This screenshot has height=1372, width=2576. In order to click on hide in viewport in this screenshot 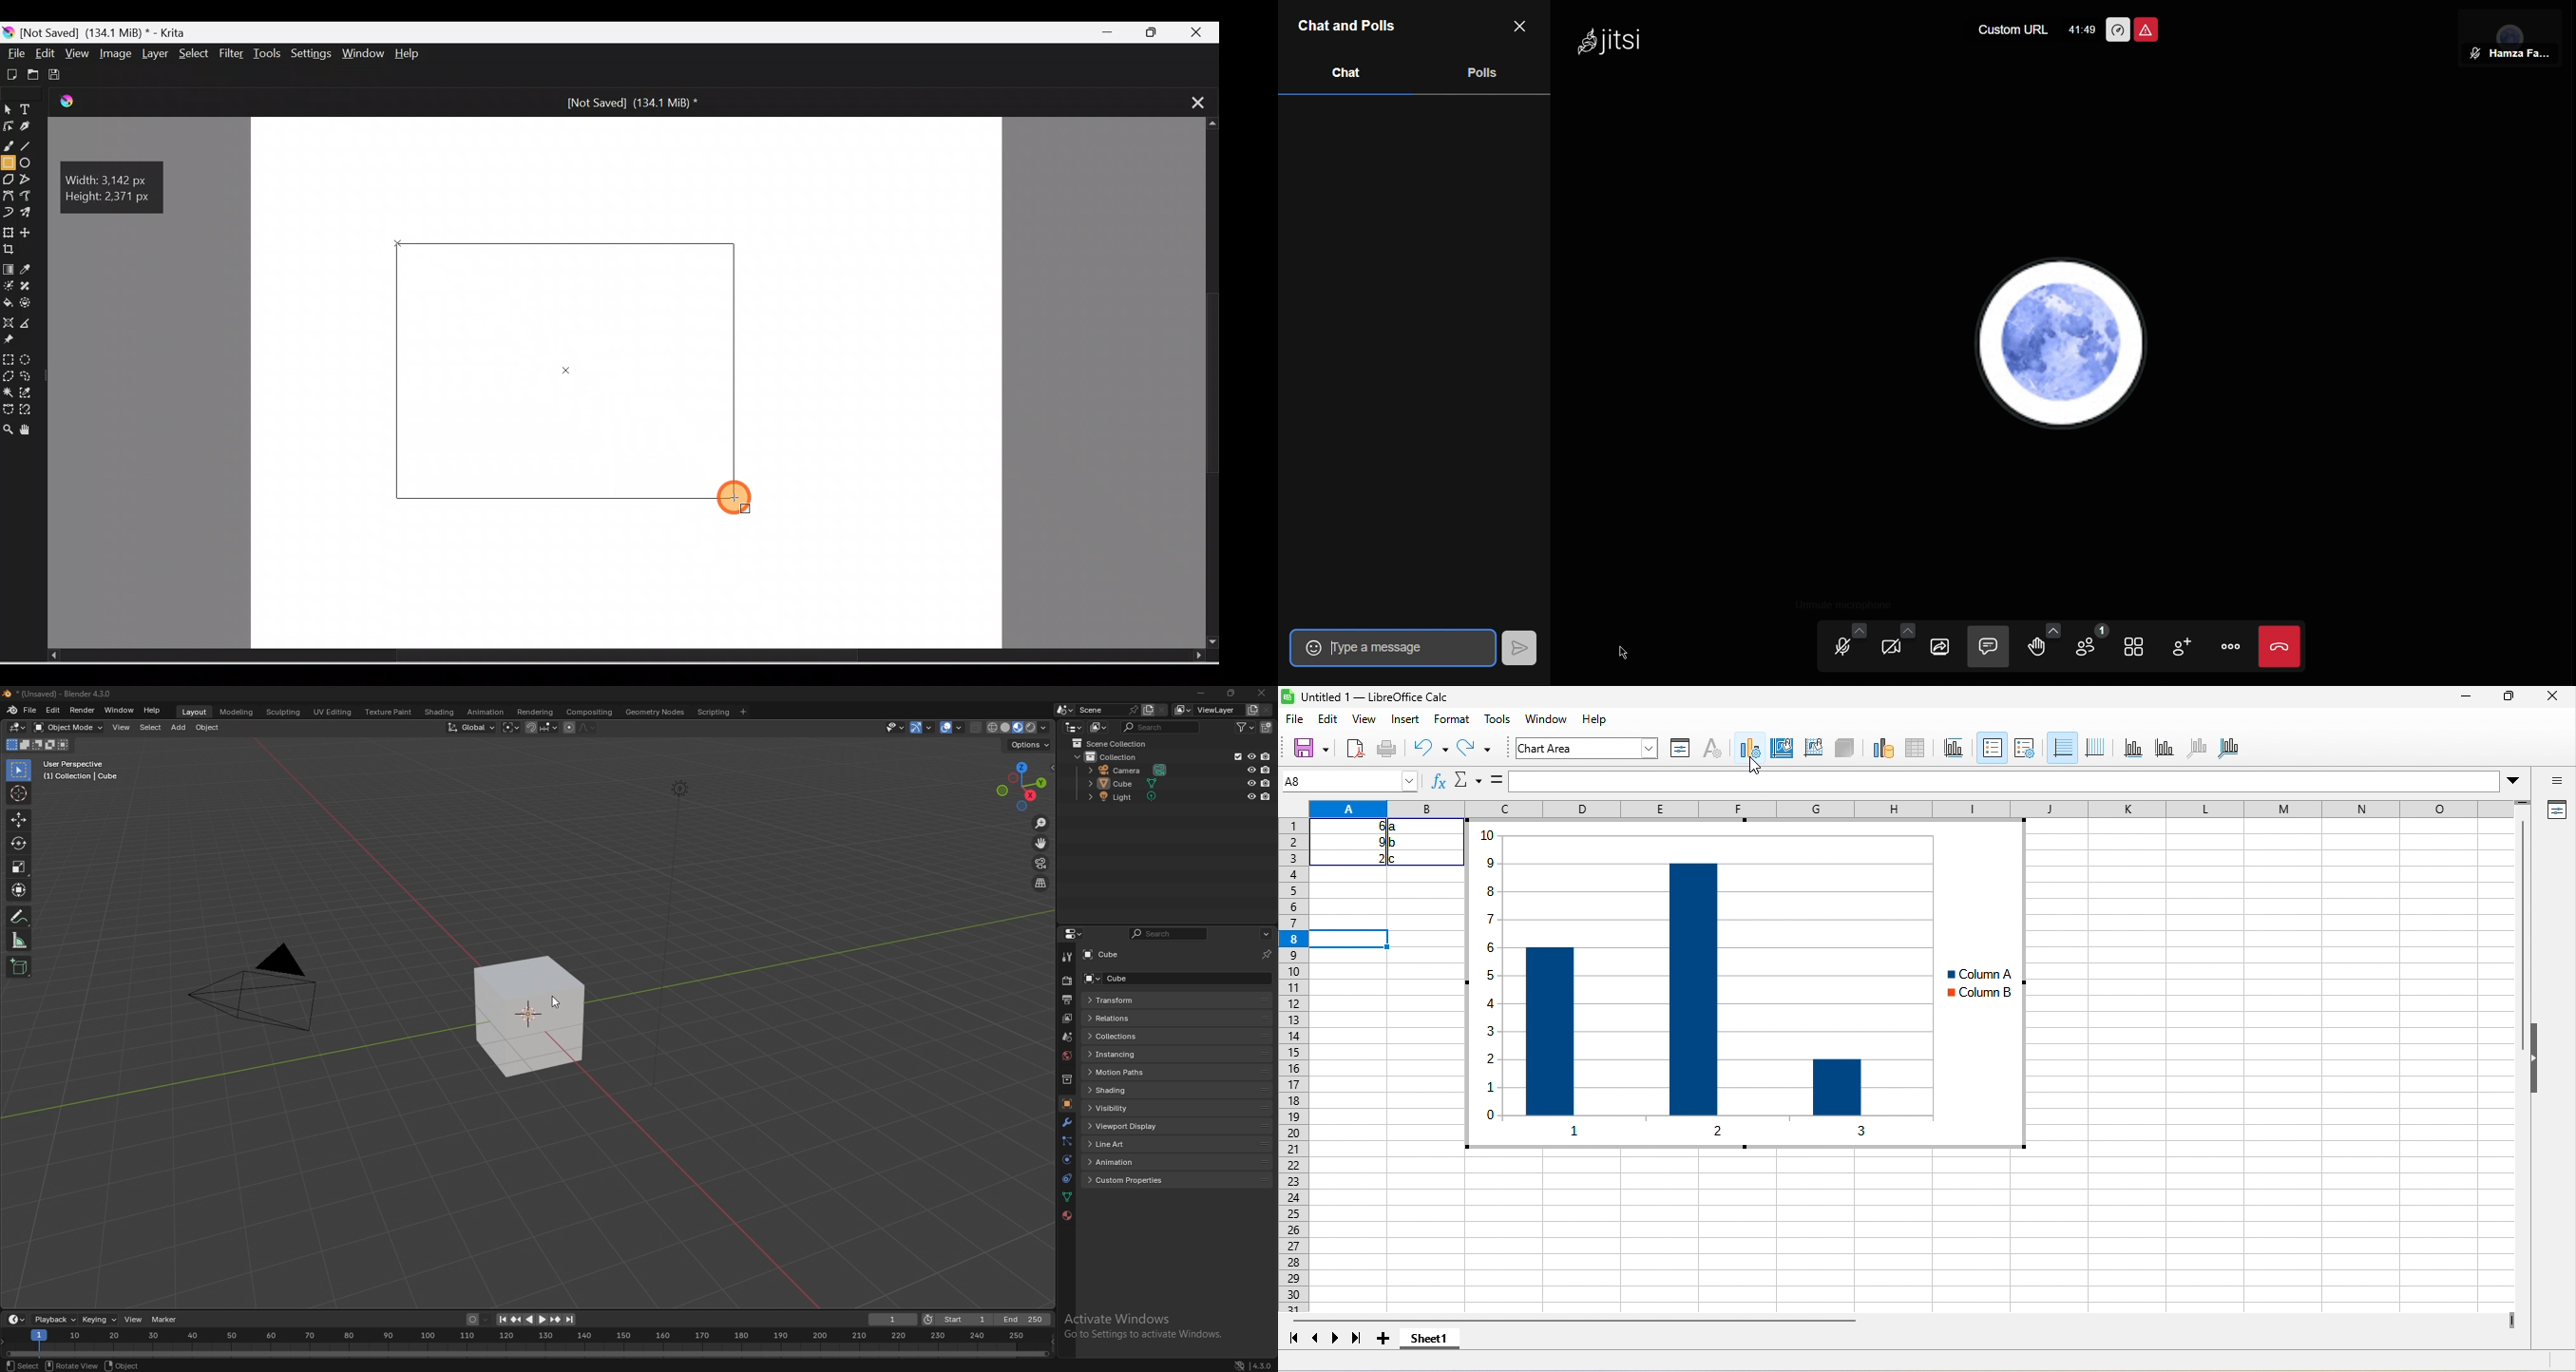, I will do `click(1252, 769)`.